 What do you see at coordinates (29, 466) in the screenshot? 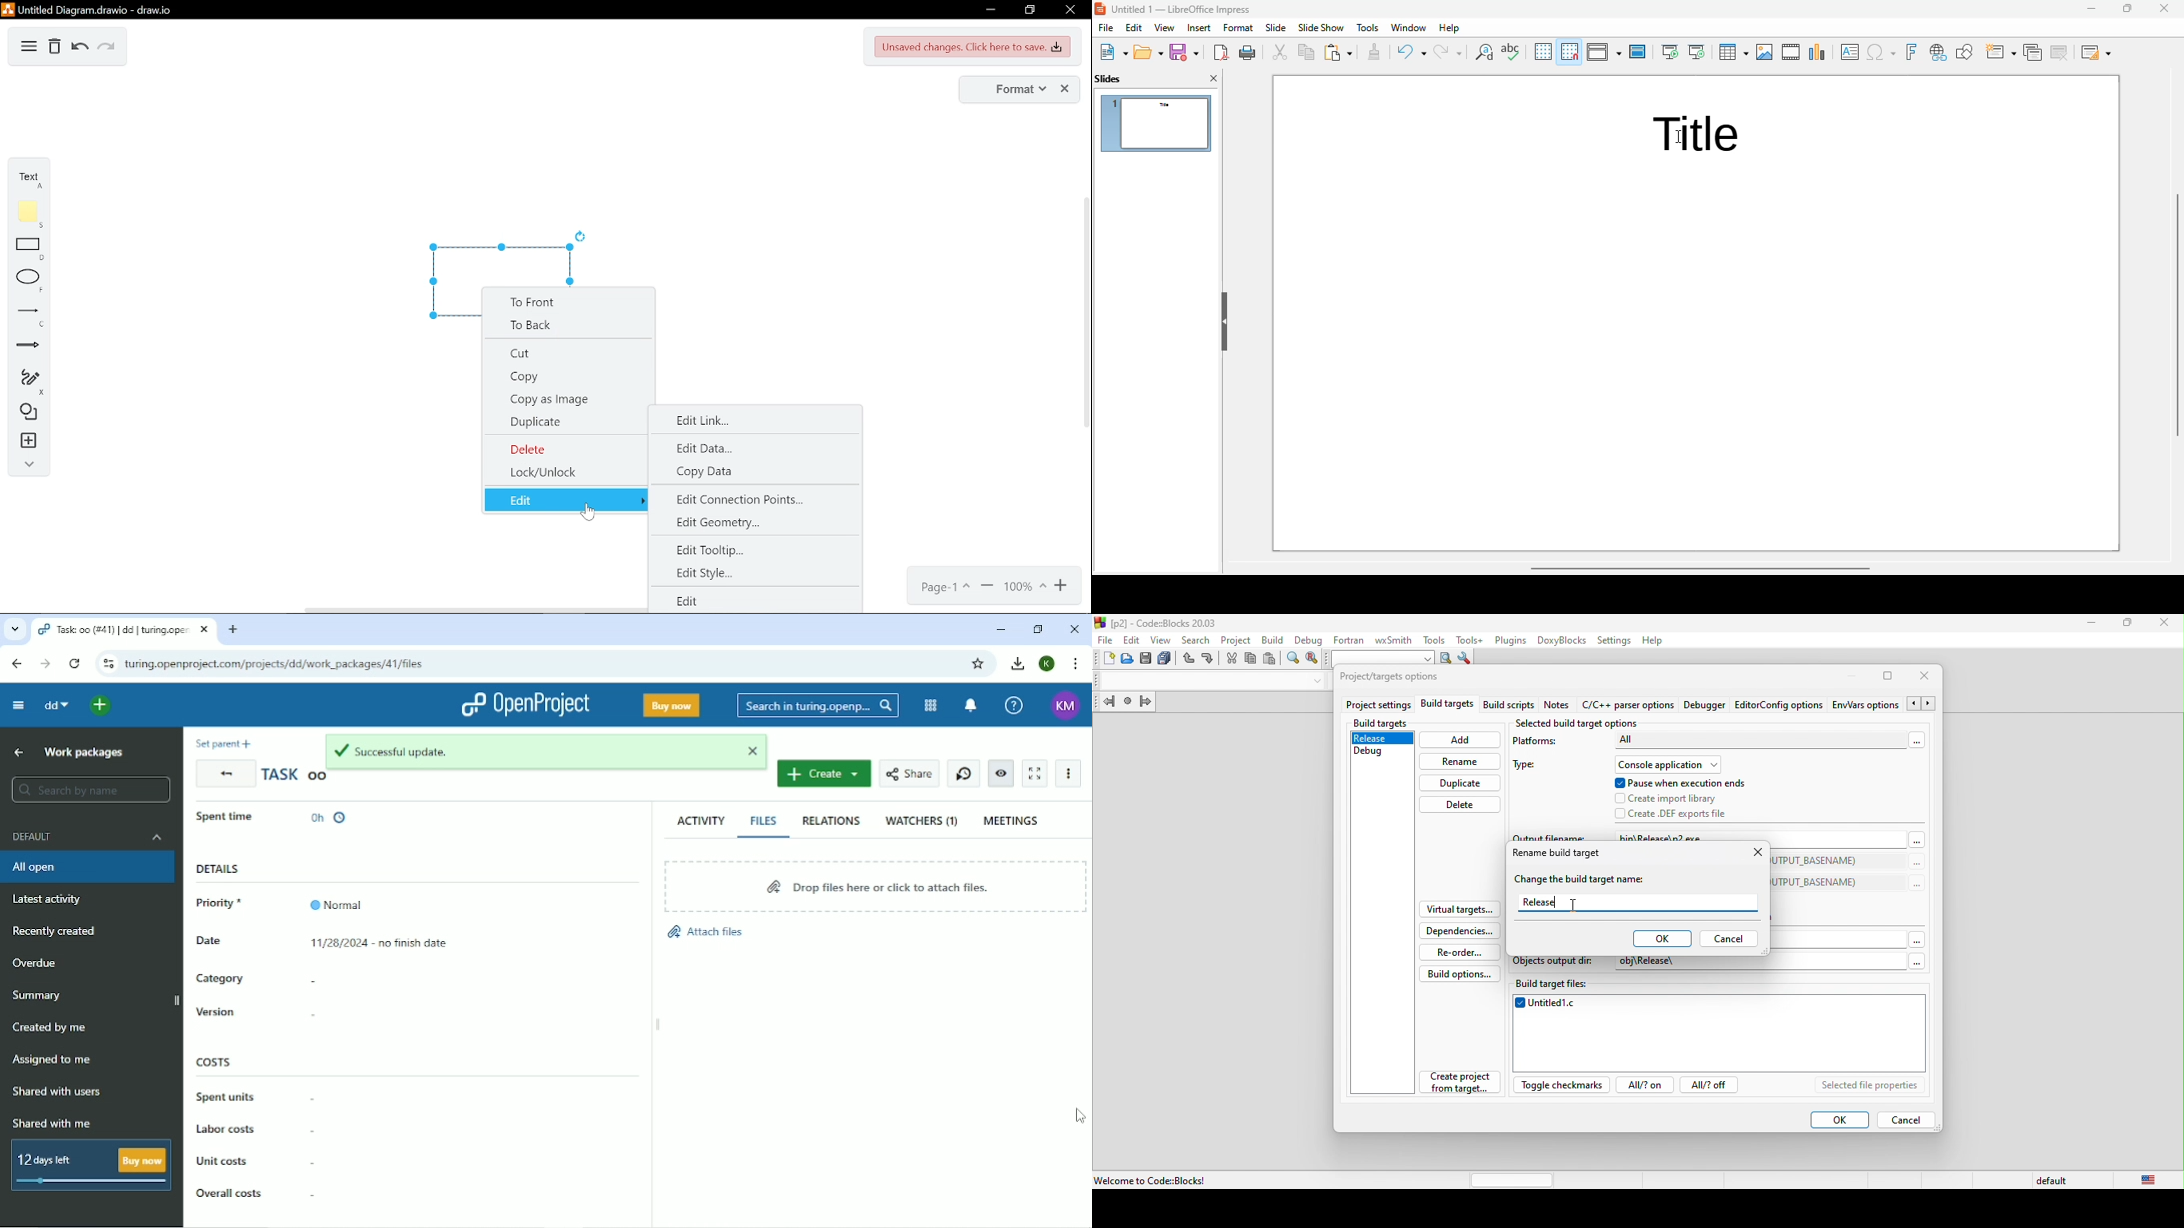
I see `collapse` at bounding box center [29, 466].